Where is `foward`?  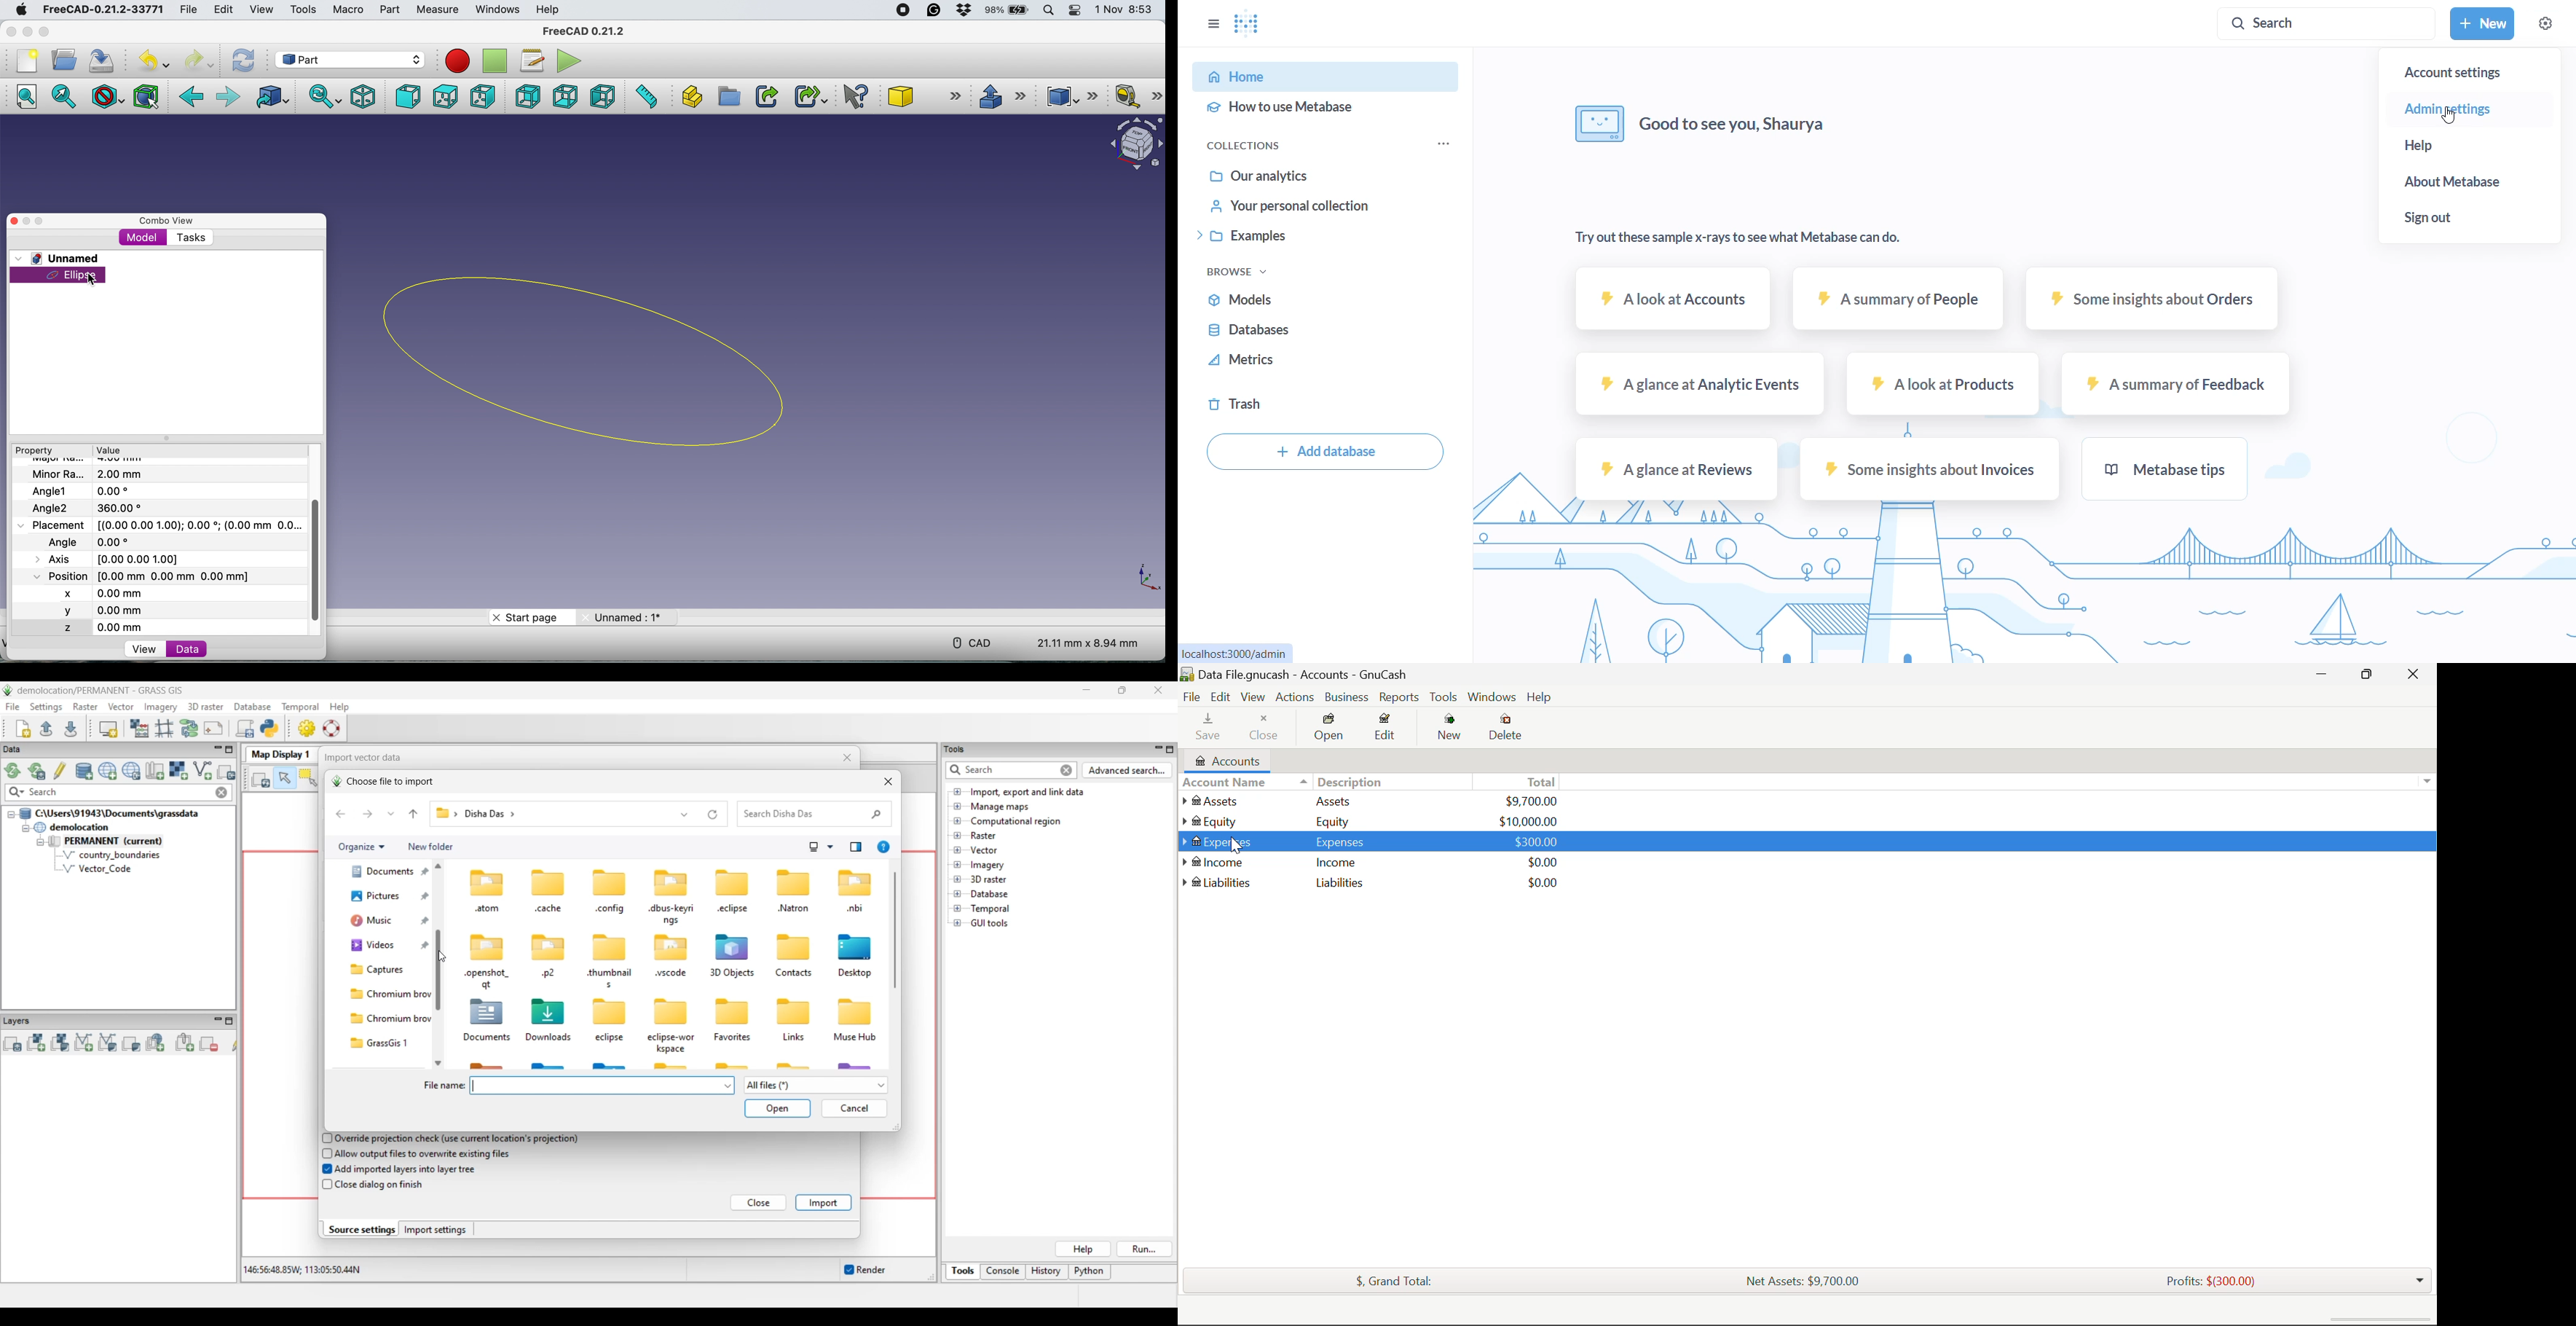
foward is located at coordinates (228, 96).